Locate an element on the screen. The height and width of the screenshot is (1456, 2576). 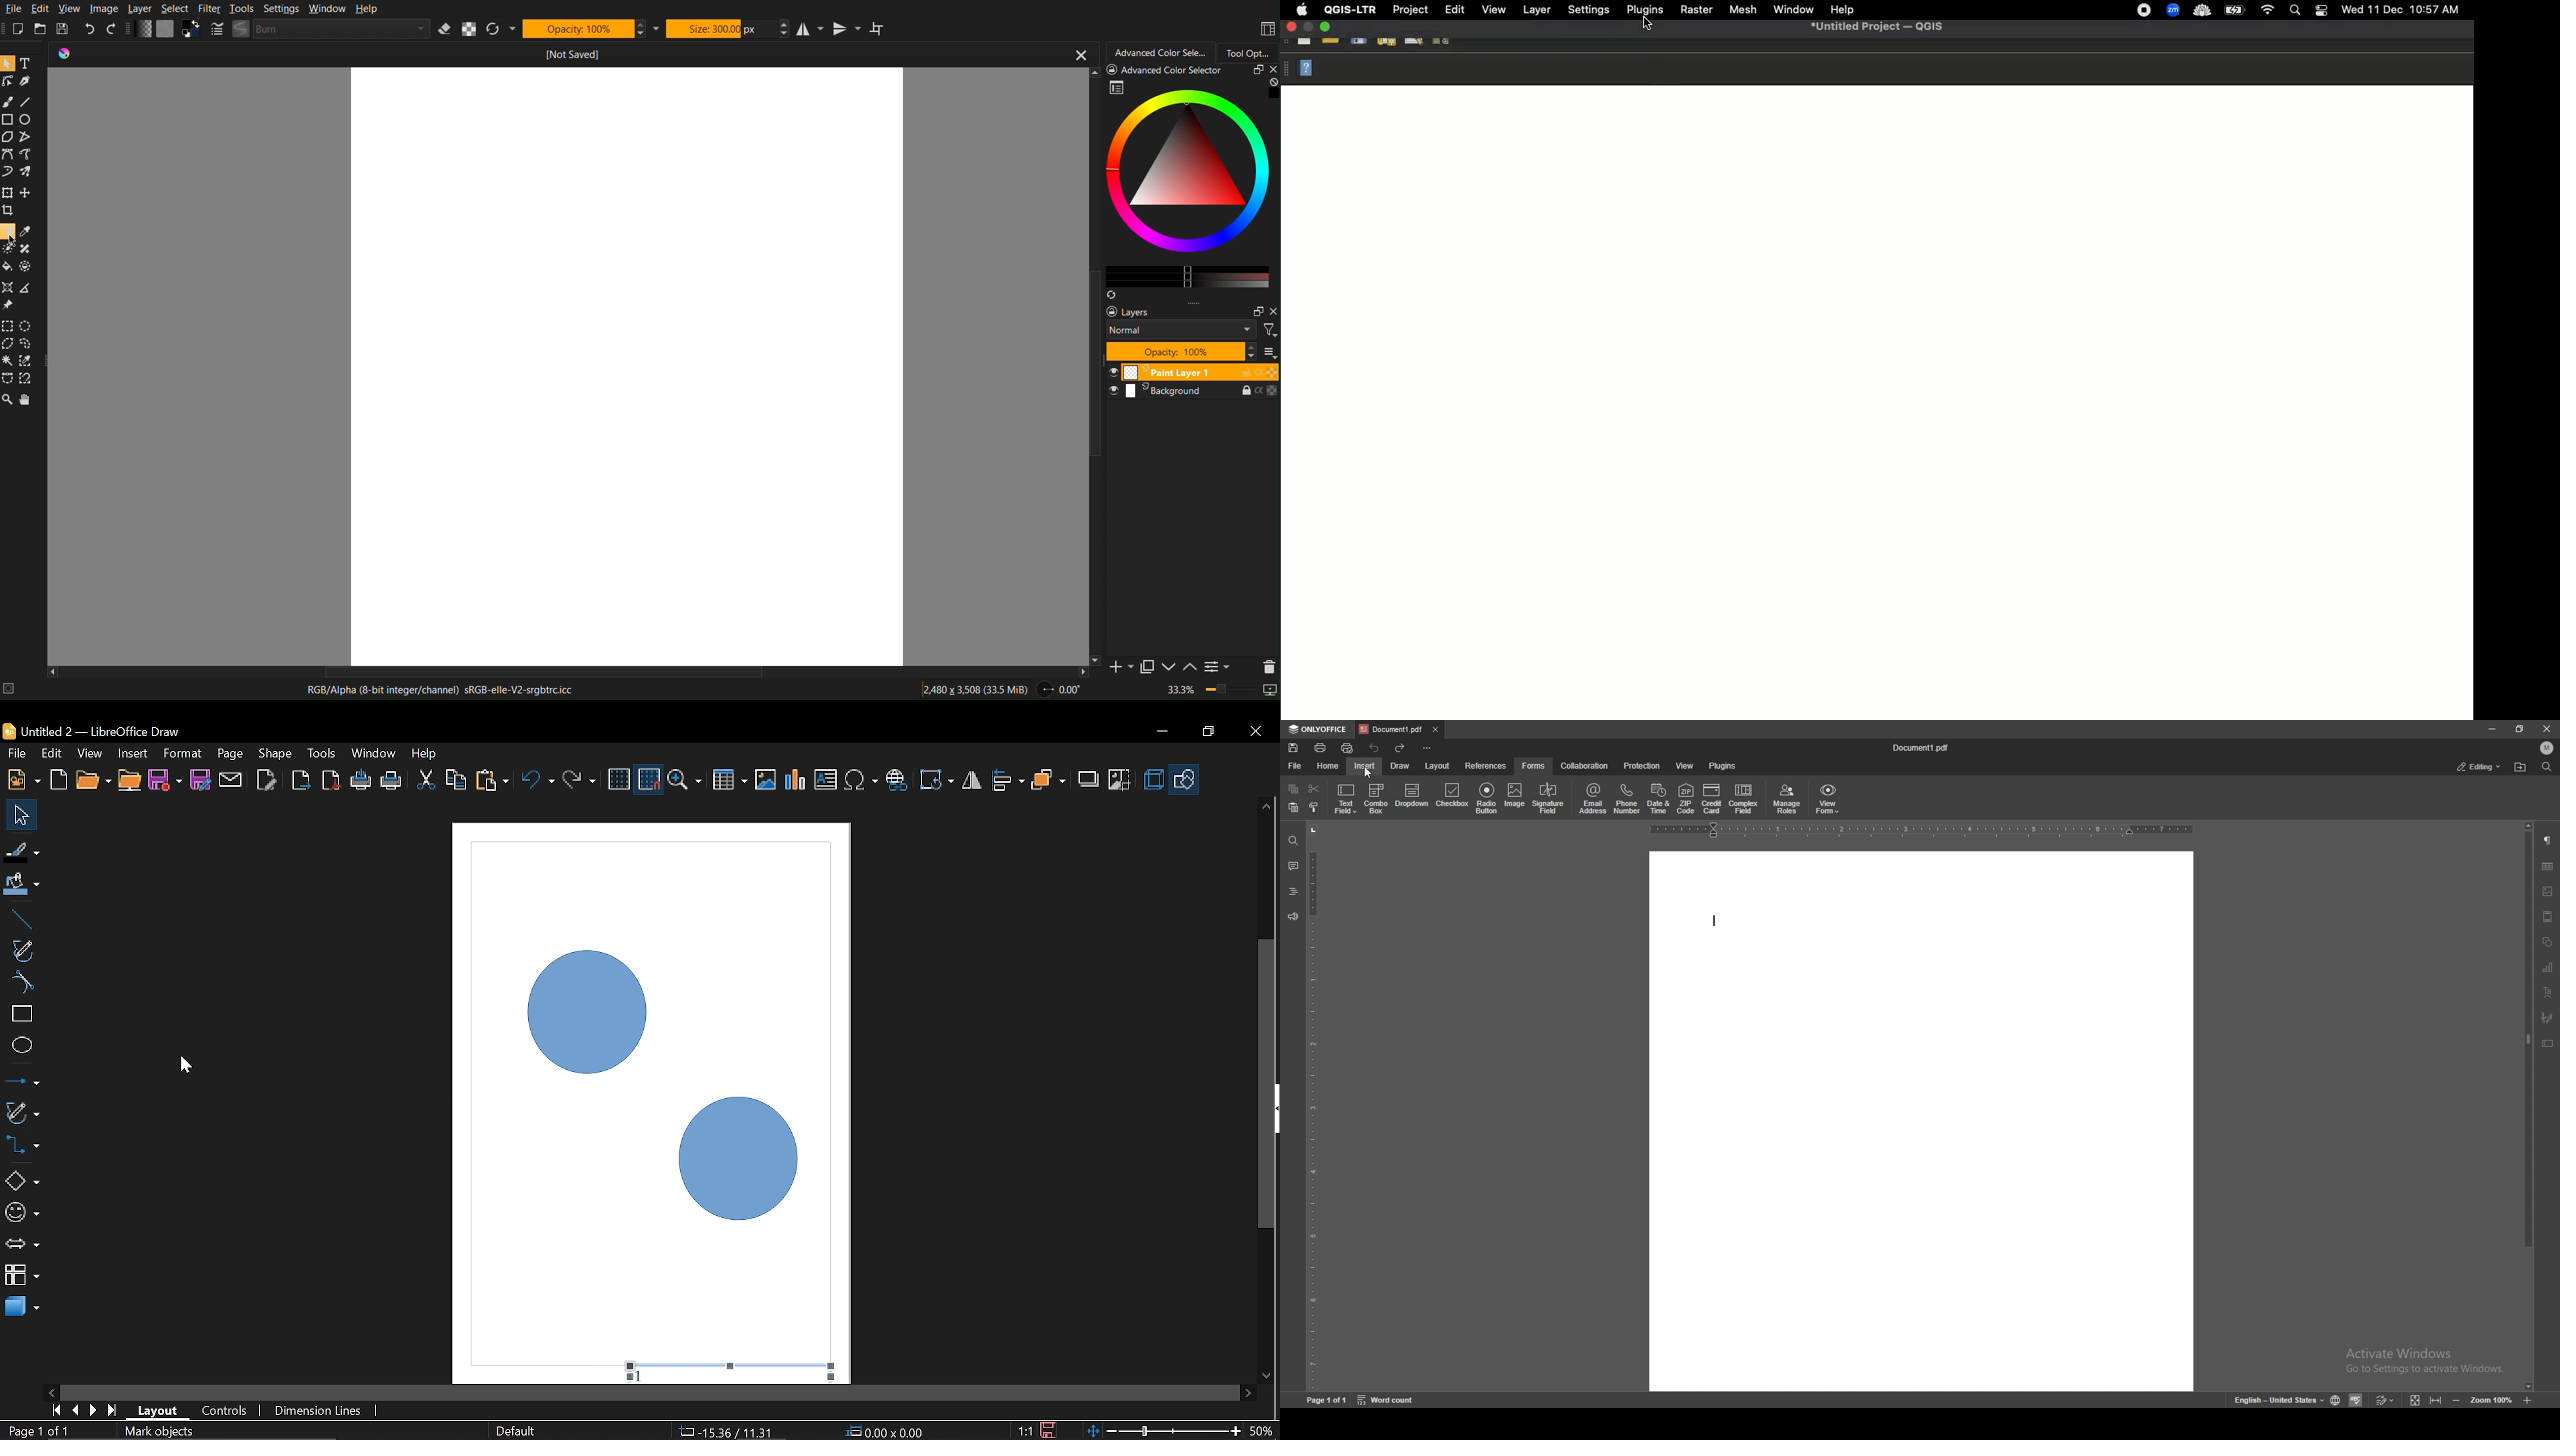
Tools is located at coordinates (242, 9).